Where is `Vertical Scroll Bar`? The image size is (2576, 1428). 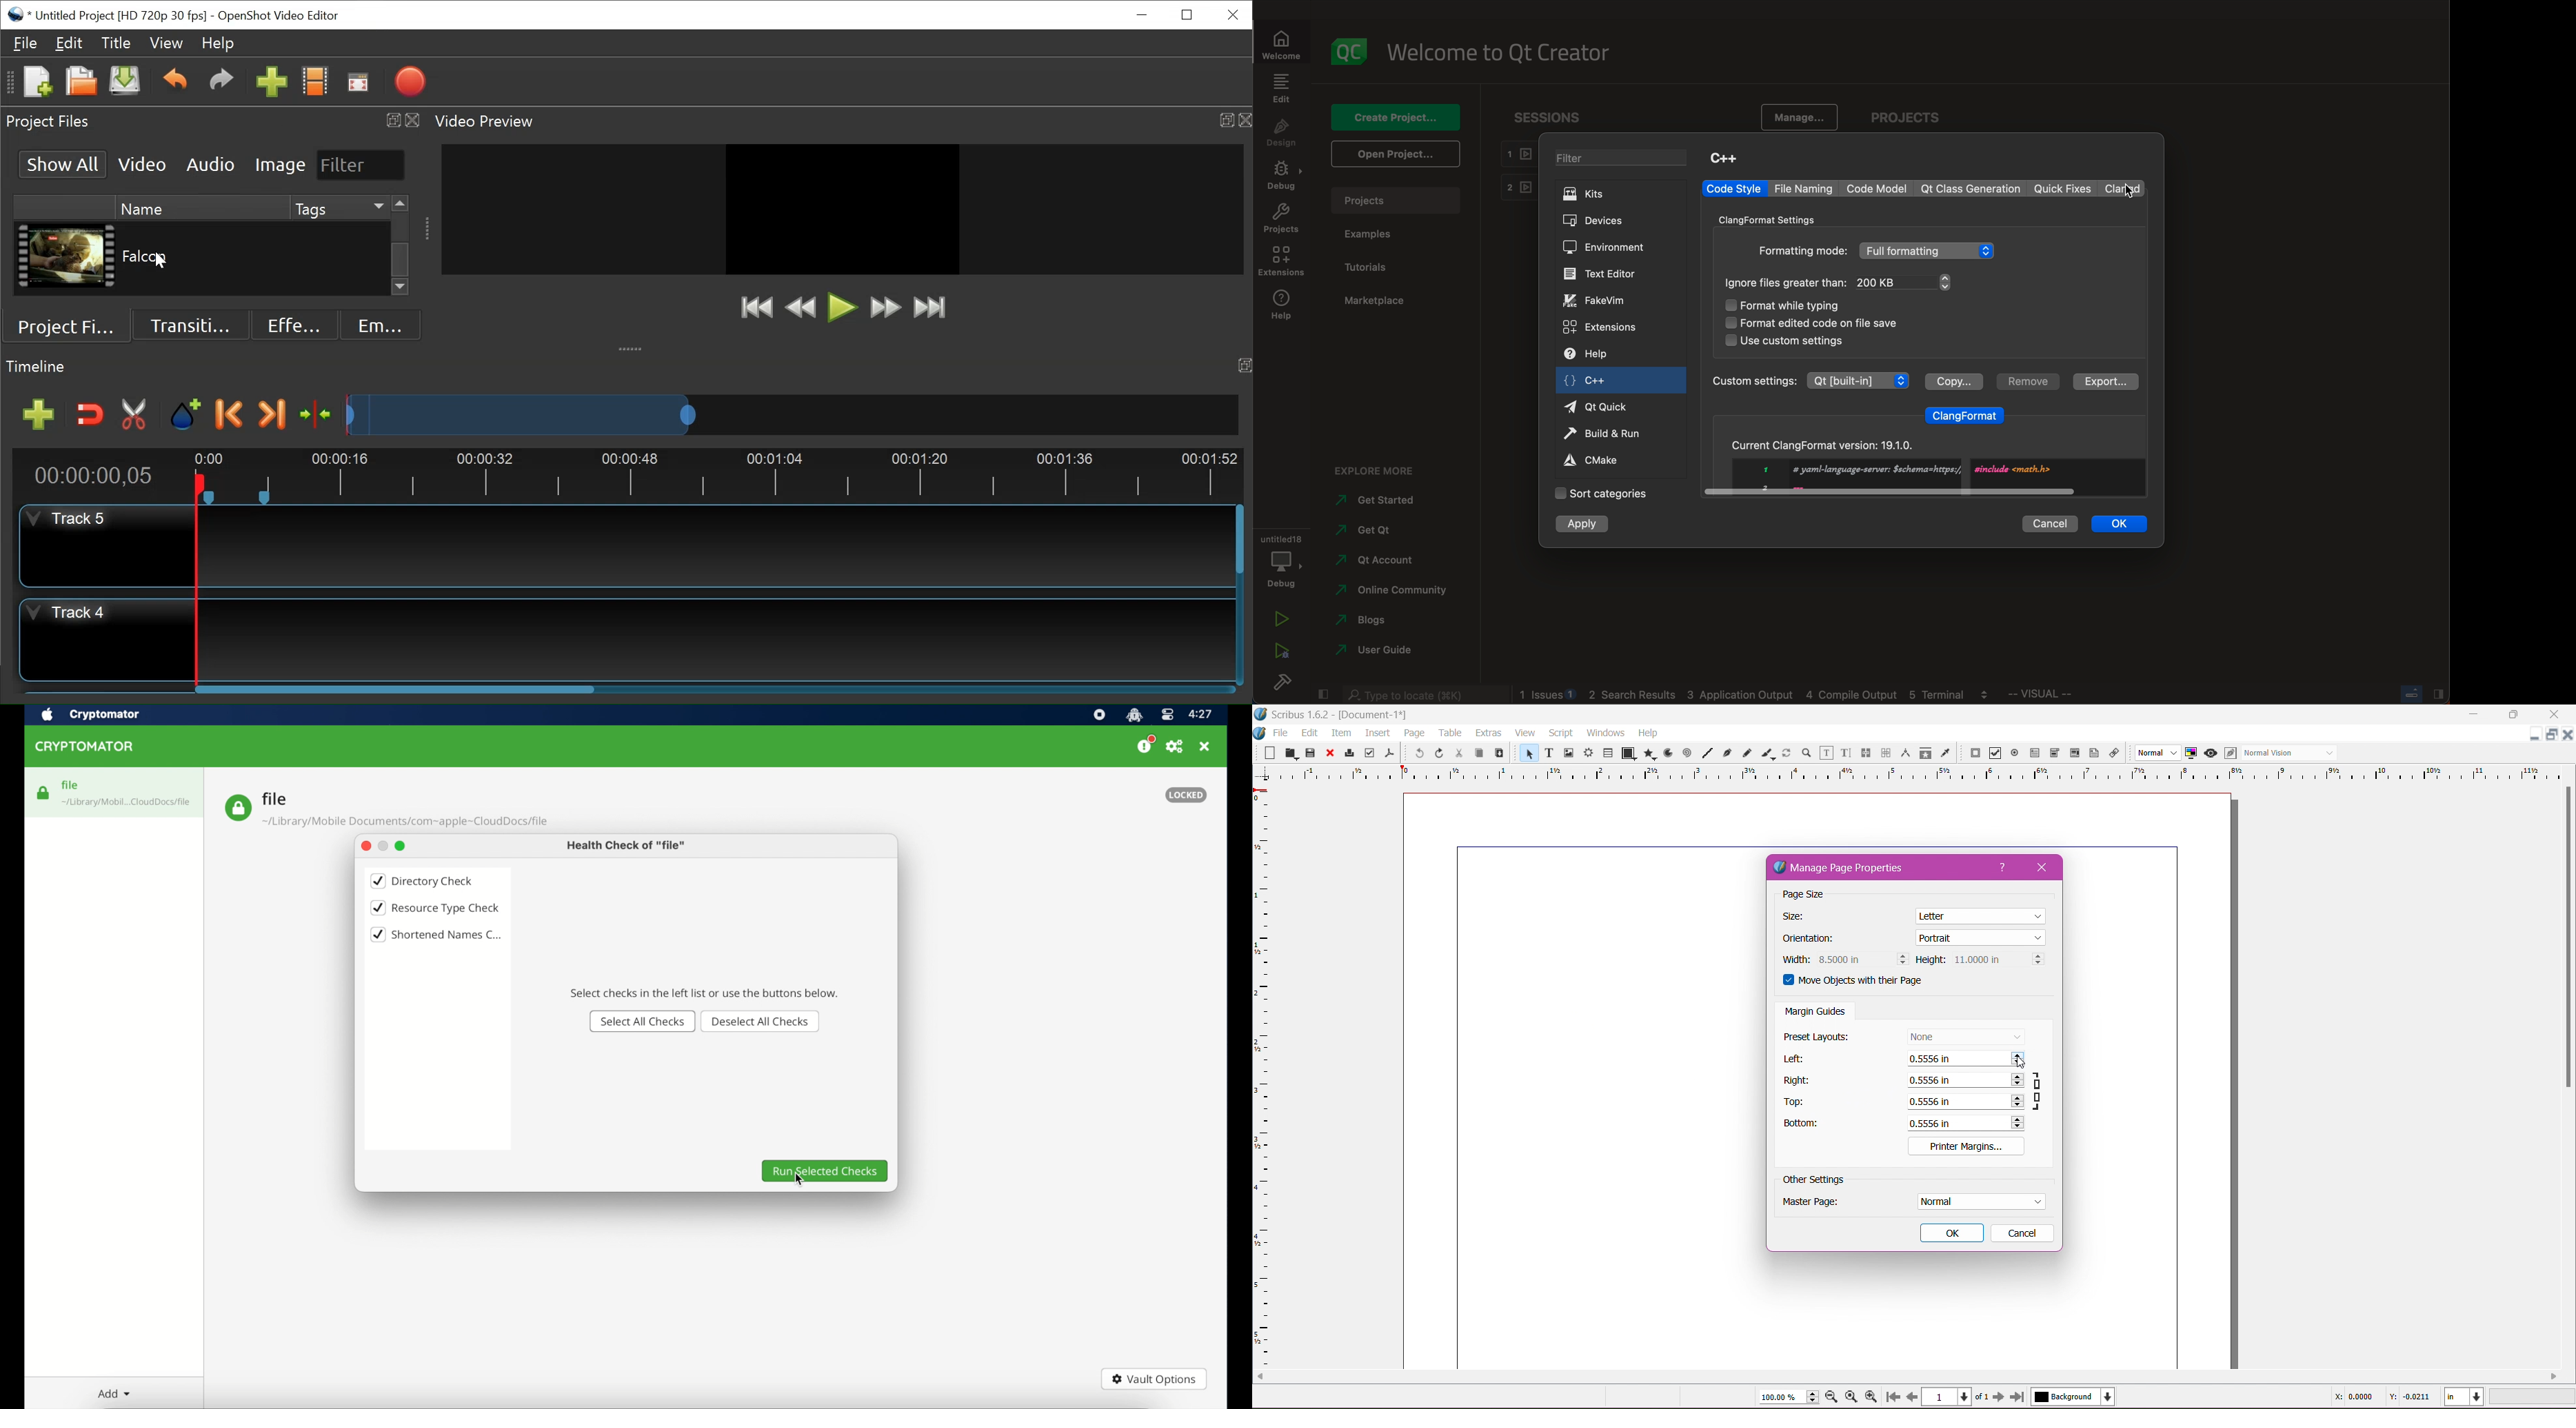
Vertical Scroll Bar is located at coordinates (2568, 940).